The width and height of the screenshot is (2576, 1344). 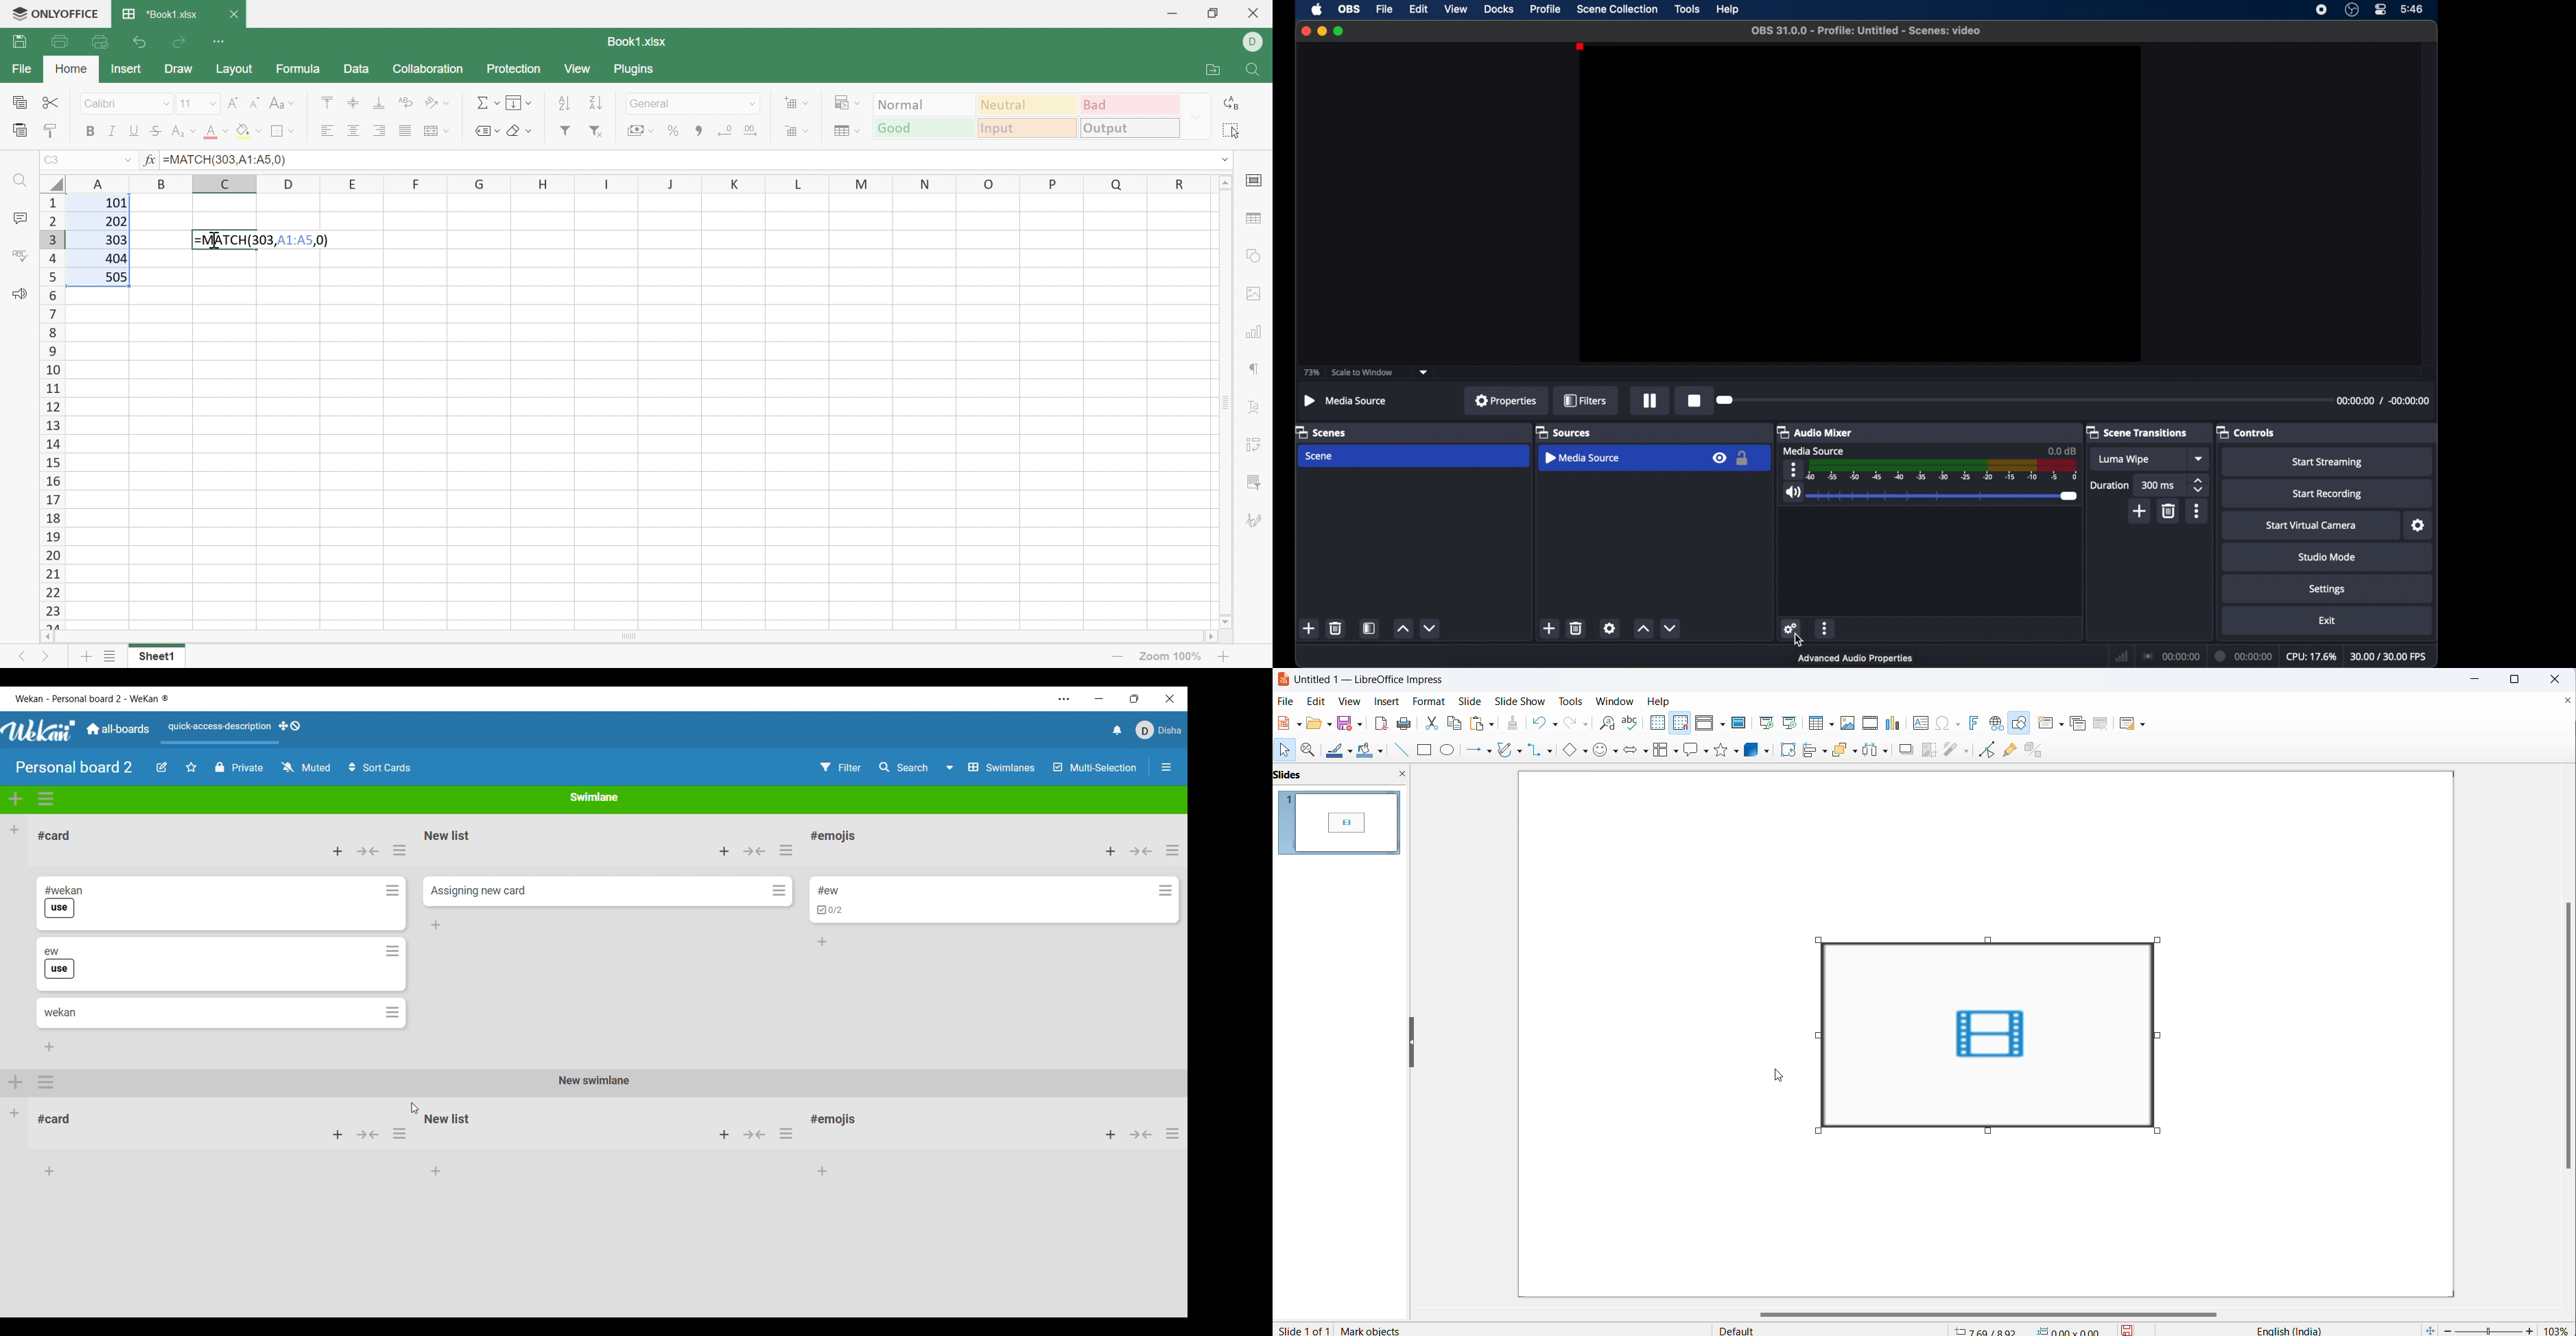 What do you see at coordinates (581, 69) in the screenshot?
I see `View` at bounding box center [581, 69].